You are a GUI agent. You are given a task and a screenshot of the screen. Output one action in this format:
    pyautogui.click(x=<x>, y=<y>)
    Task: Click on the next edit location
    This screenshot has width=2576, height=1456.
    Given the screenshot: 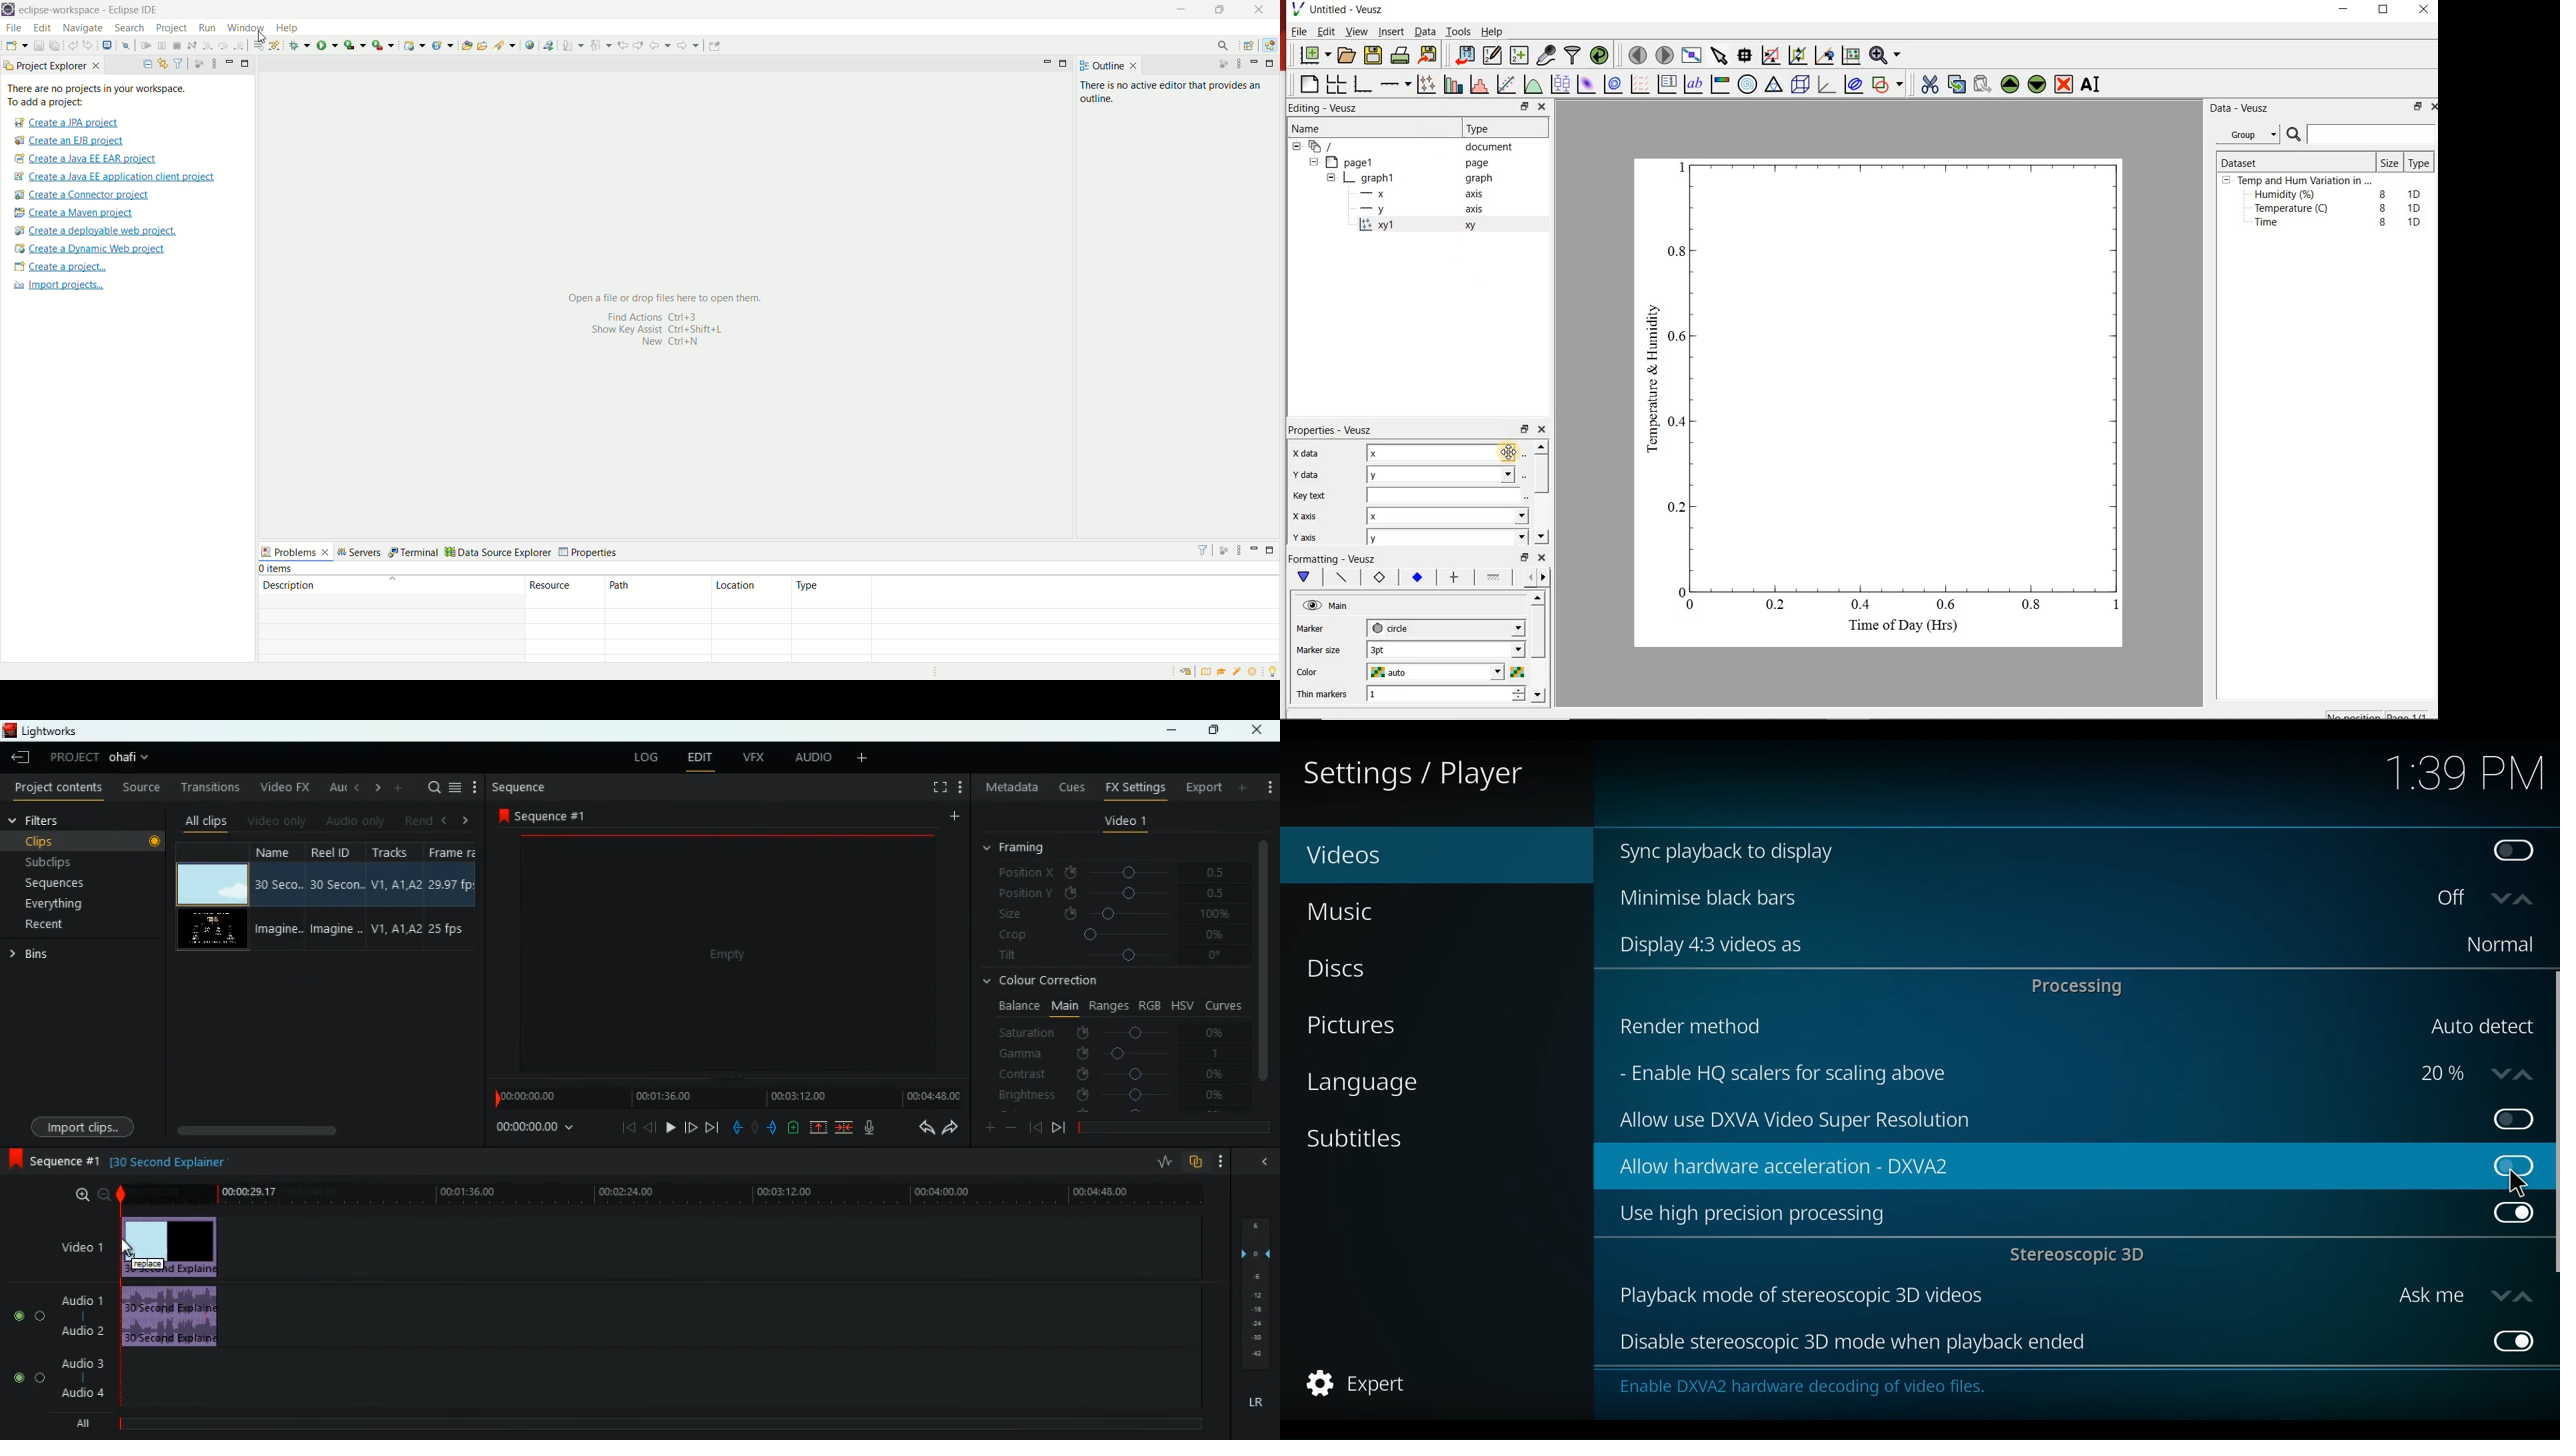 What is the action you would take?
    pyautogui.click(x=639, y=44)
    